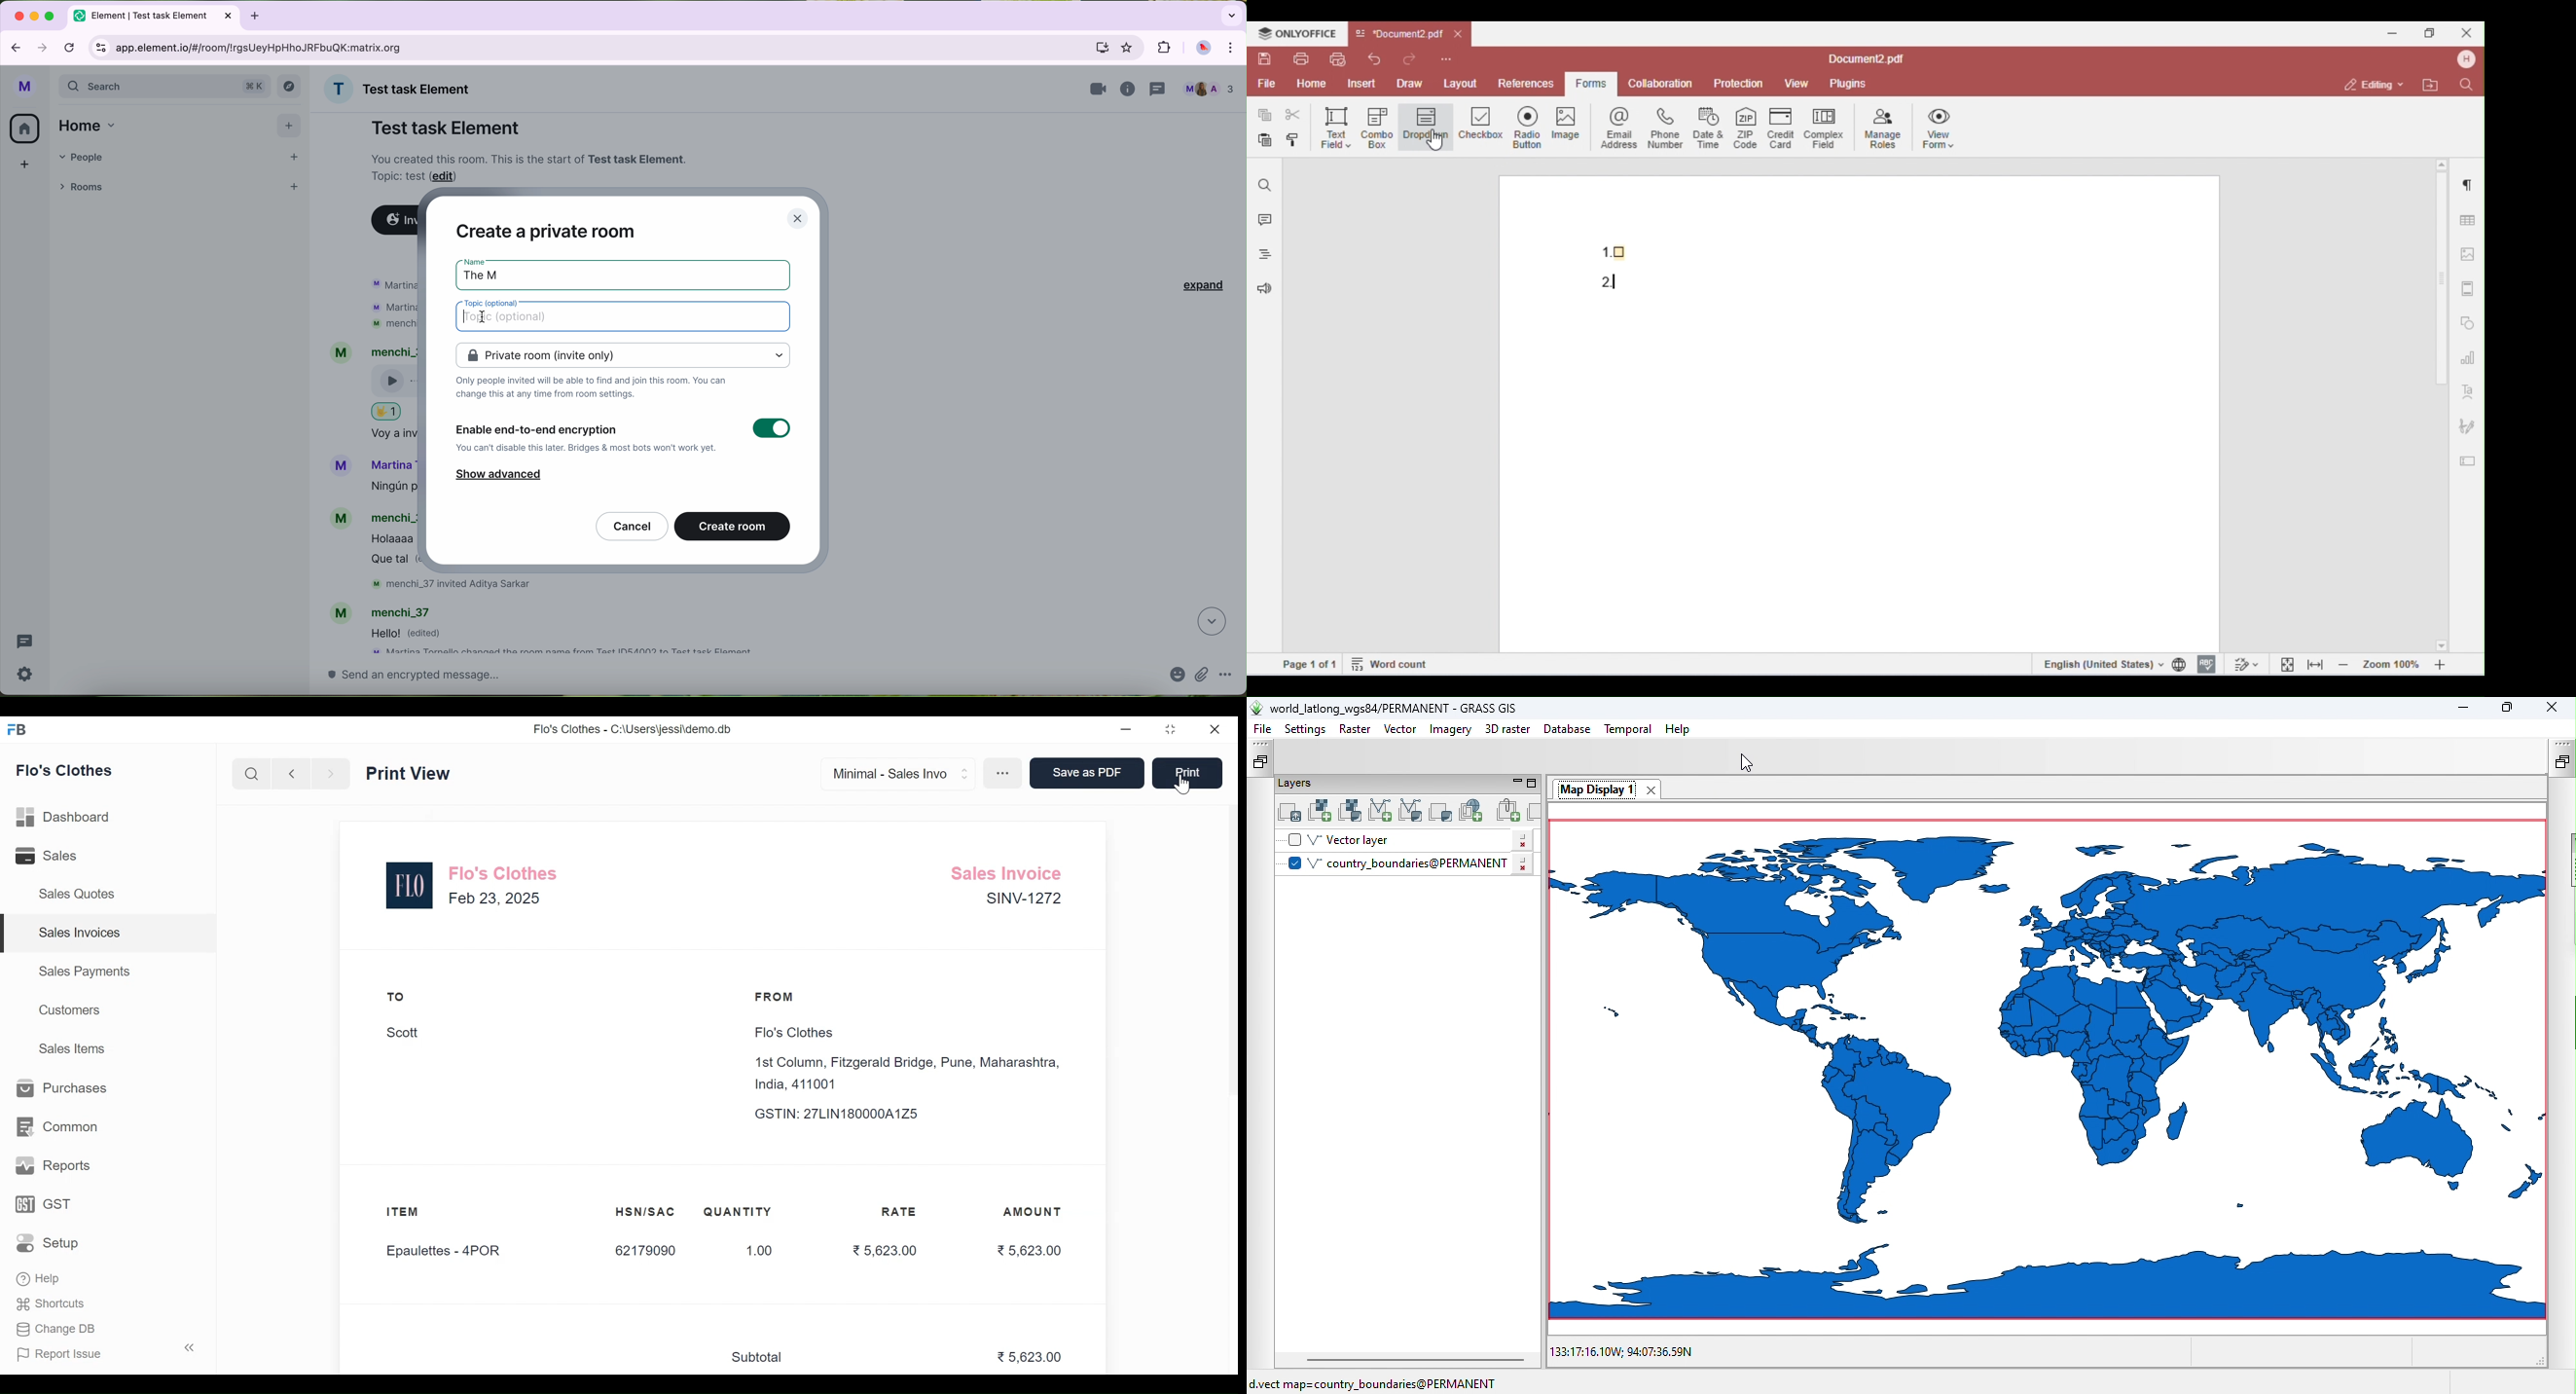 The height and width of the screenshot is (1400, 2576). I want to click on Navigate Back, so click(291, 774).